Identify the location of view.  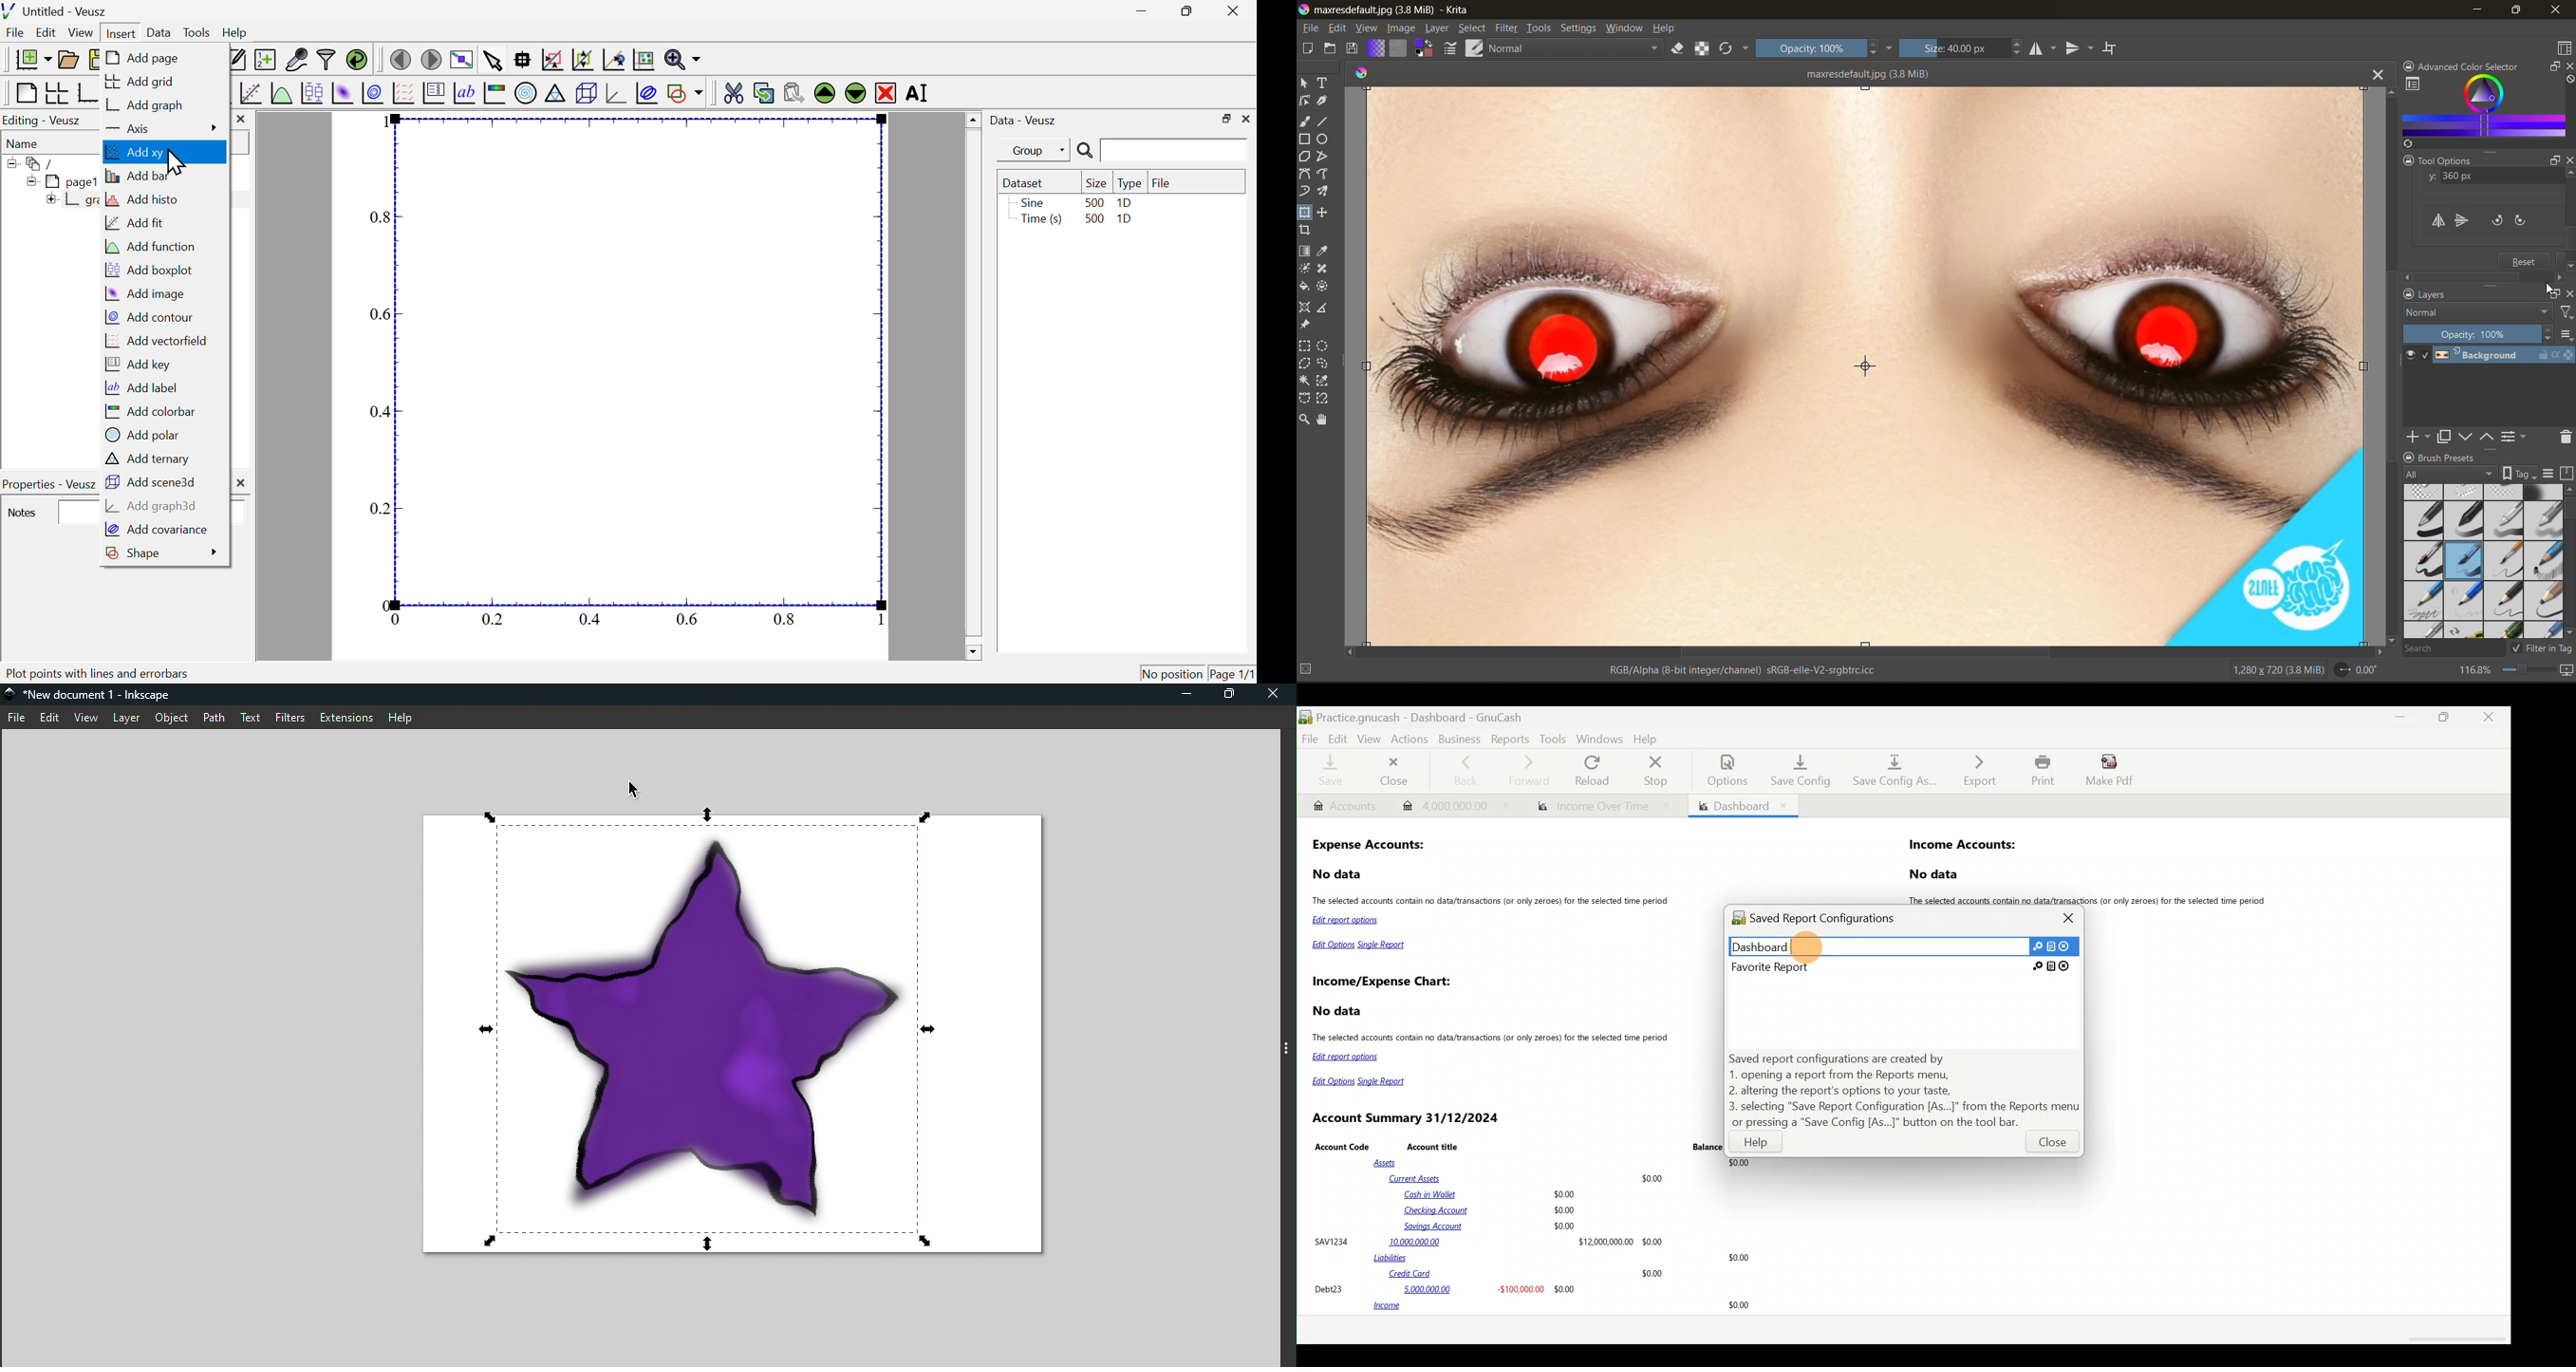
(1366, 28).